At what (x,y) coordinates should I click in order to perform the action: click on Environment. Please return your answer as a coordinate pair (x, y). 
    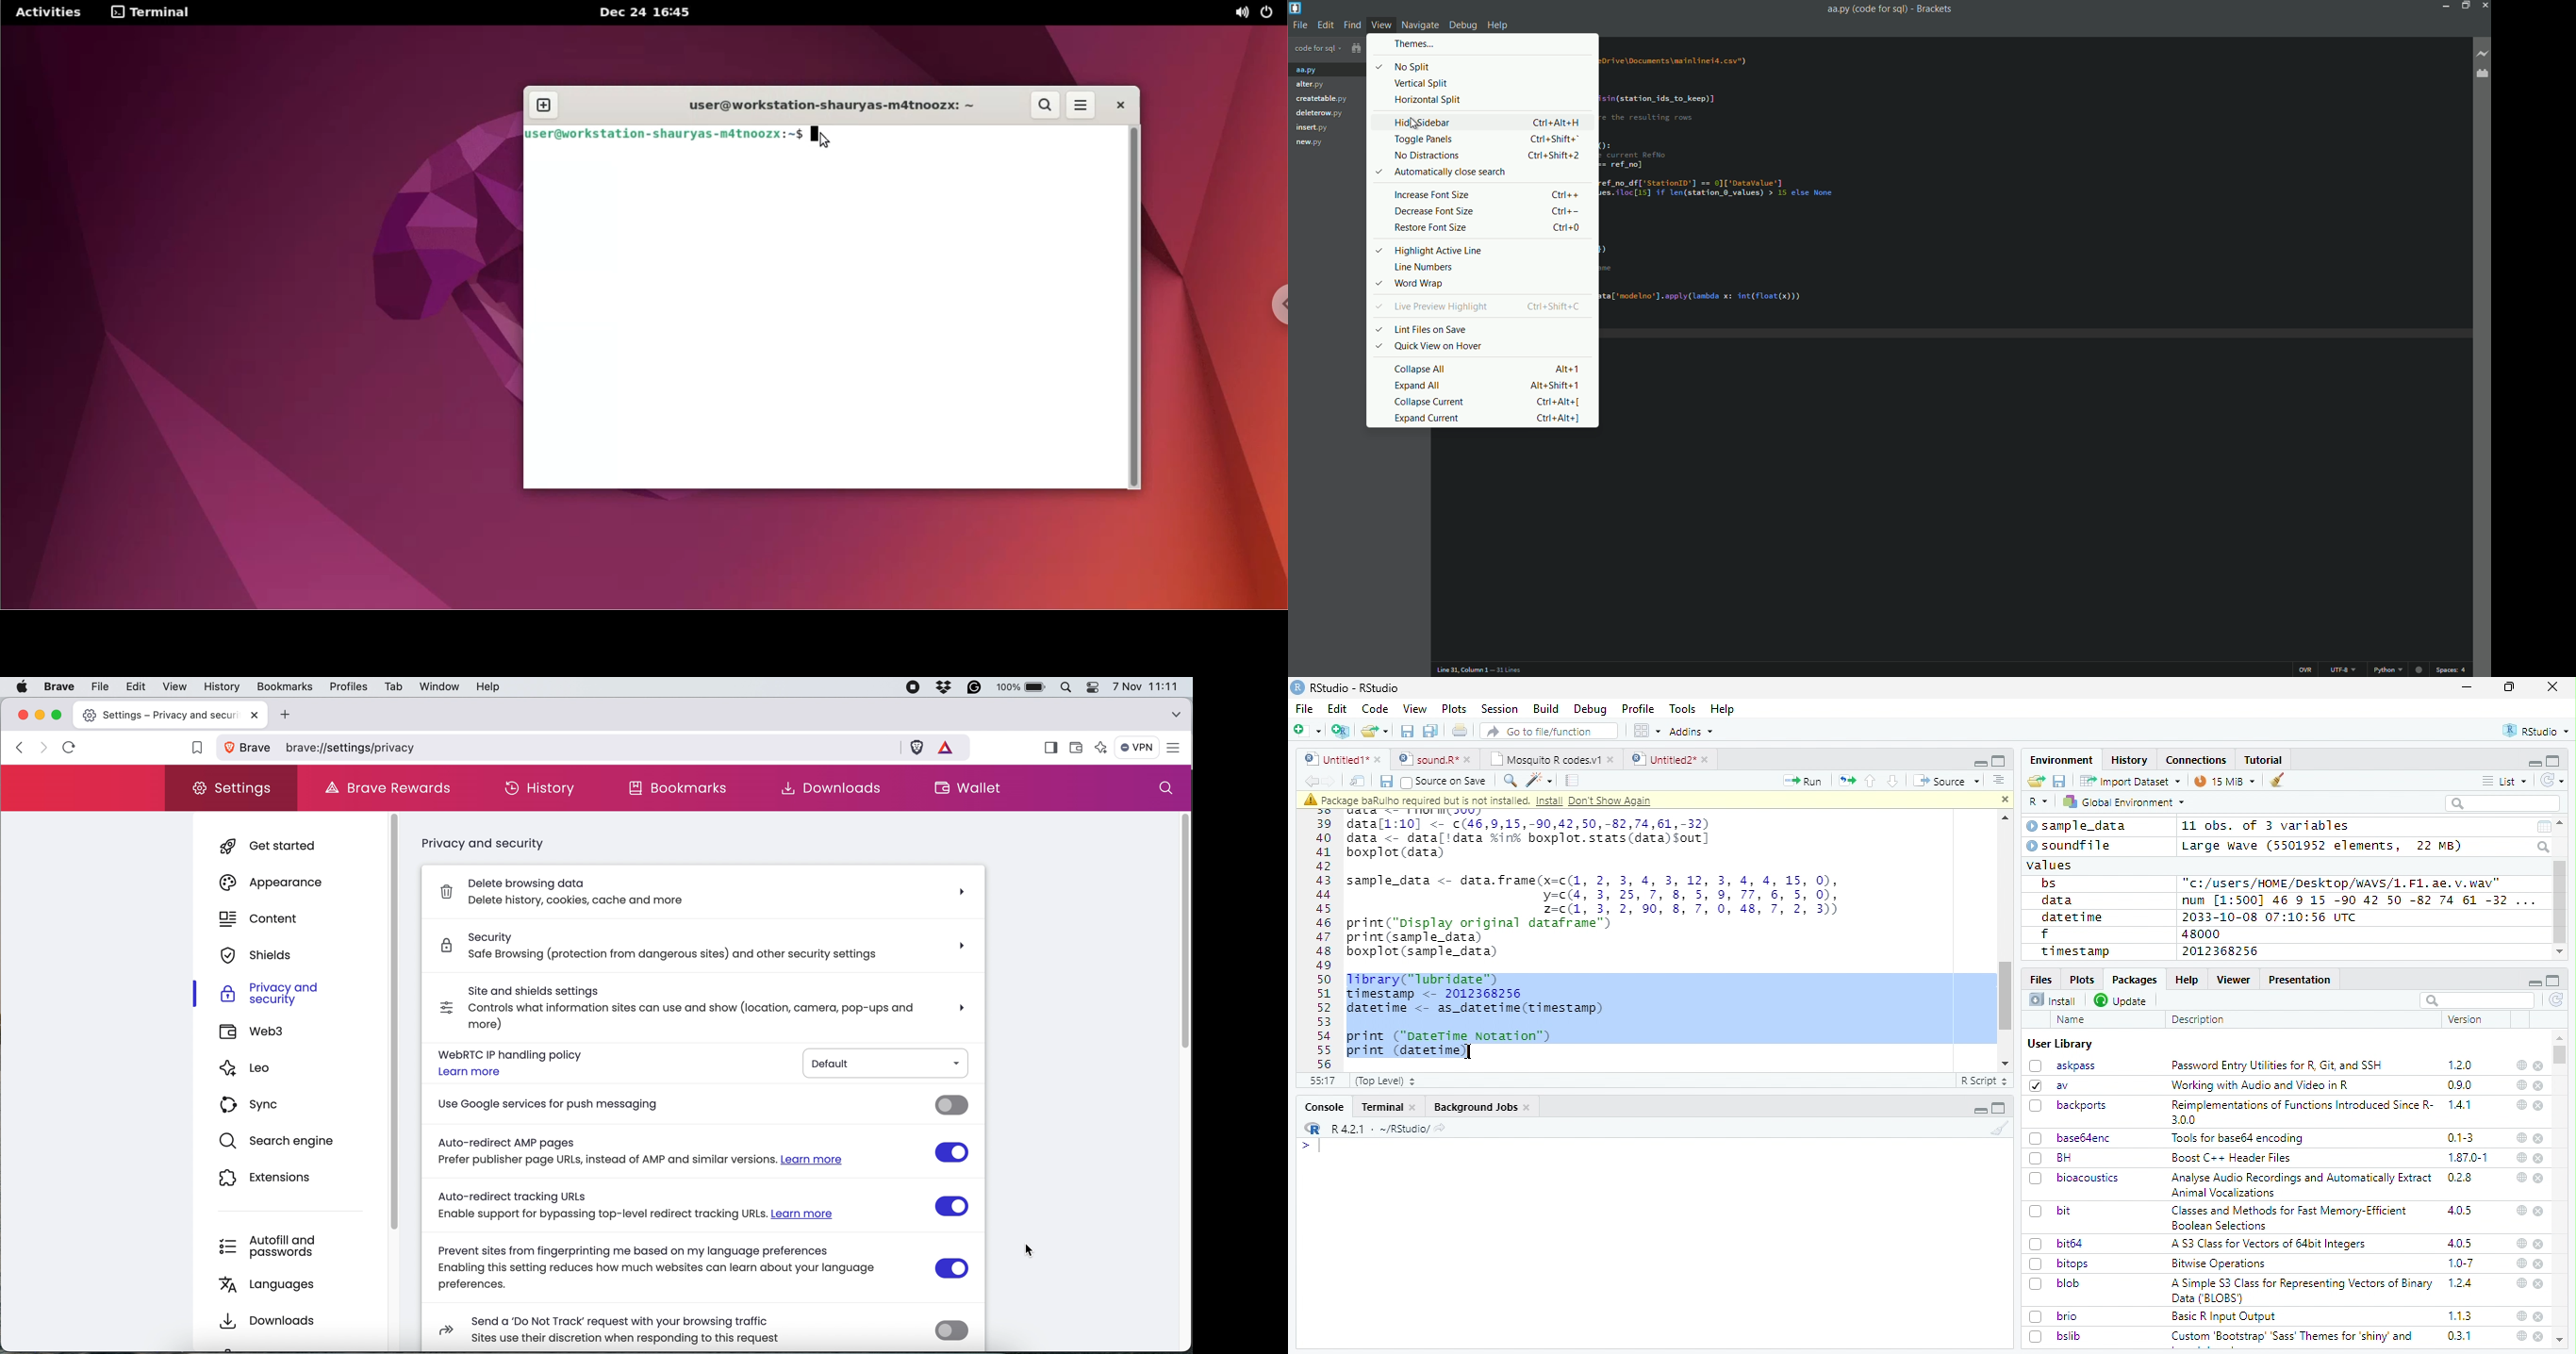
    Looking at the image, I should click on (2062, 759).